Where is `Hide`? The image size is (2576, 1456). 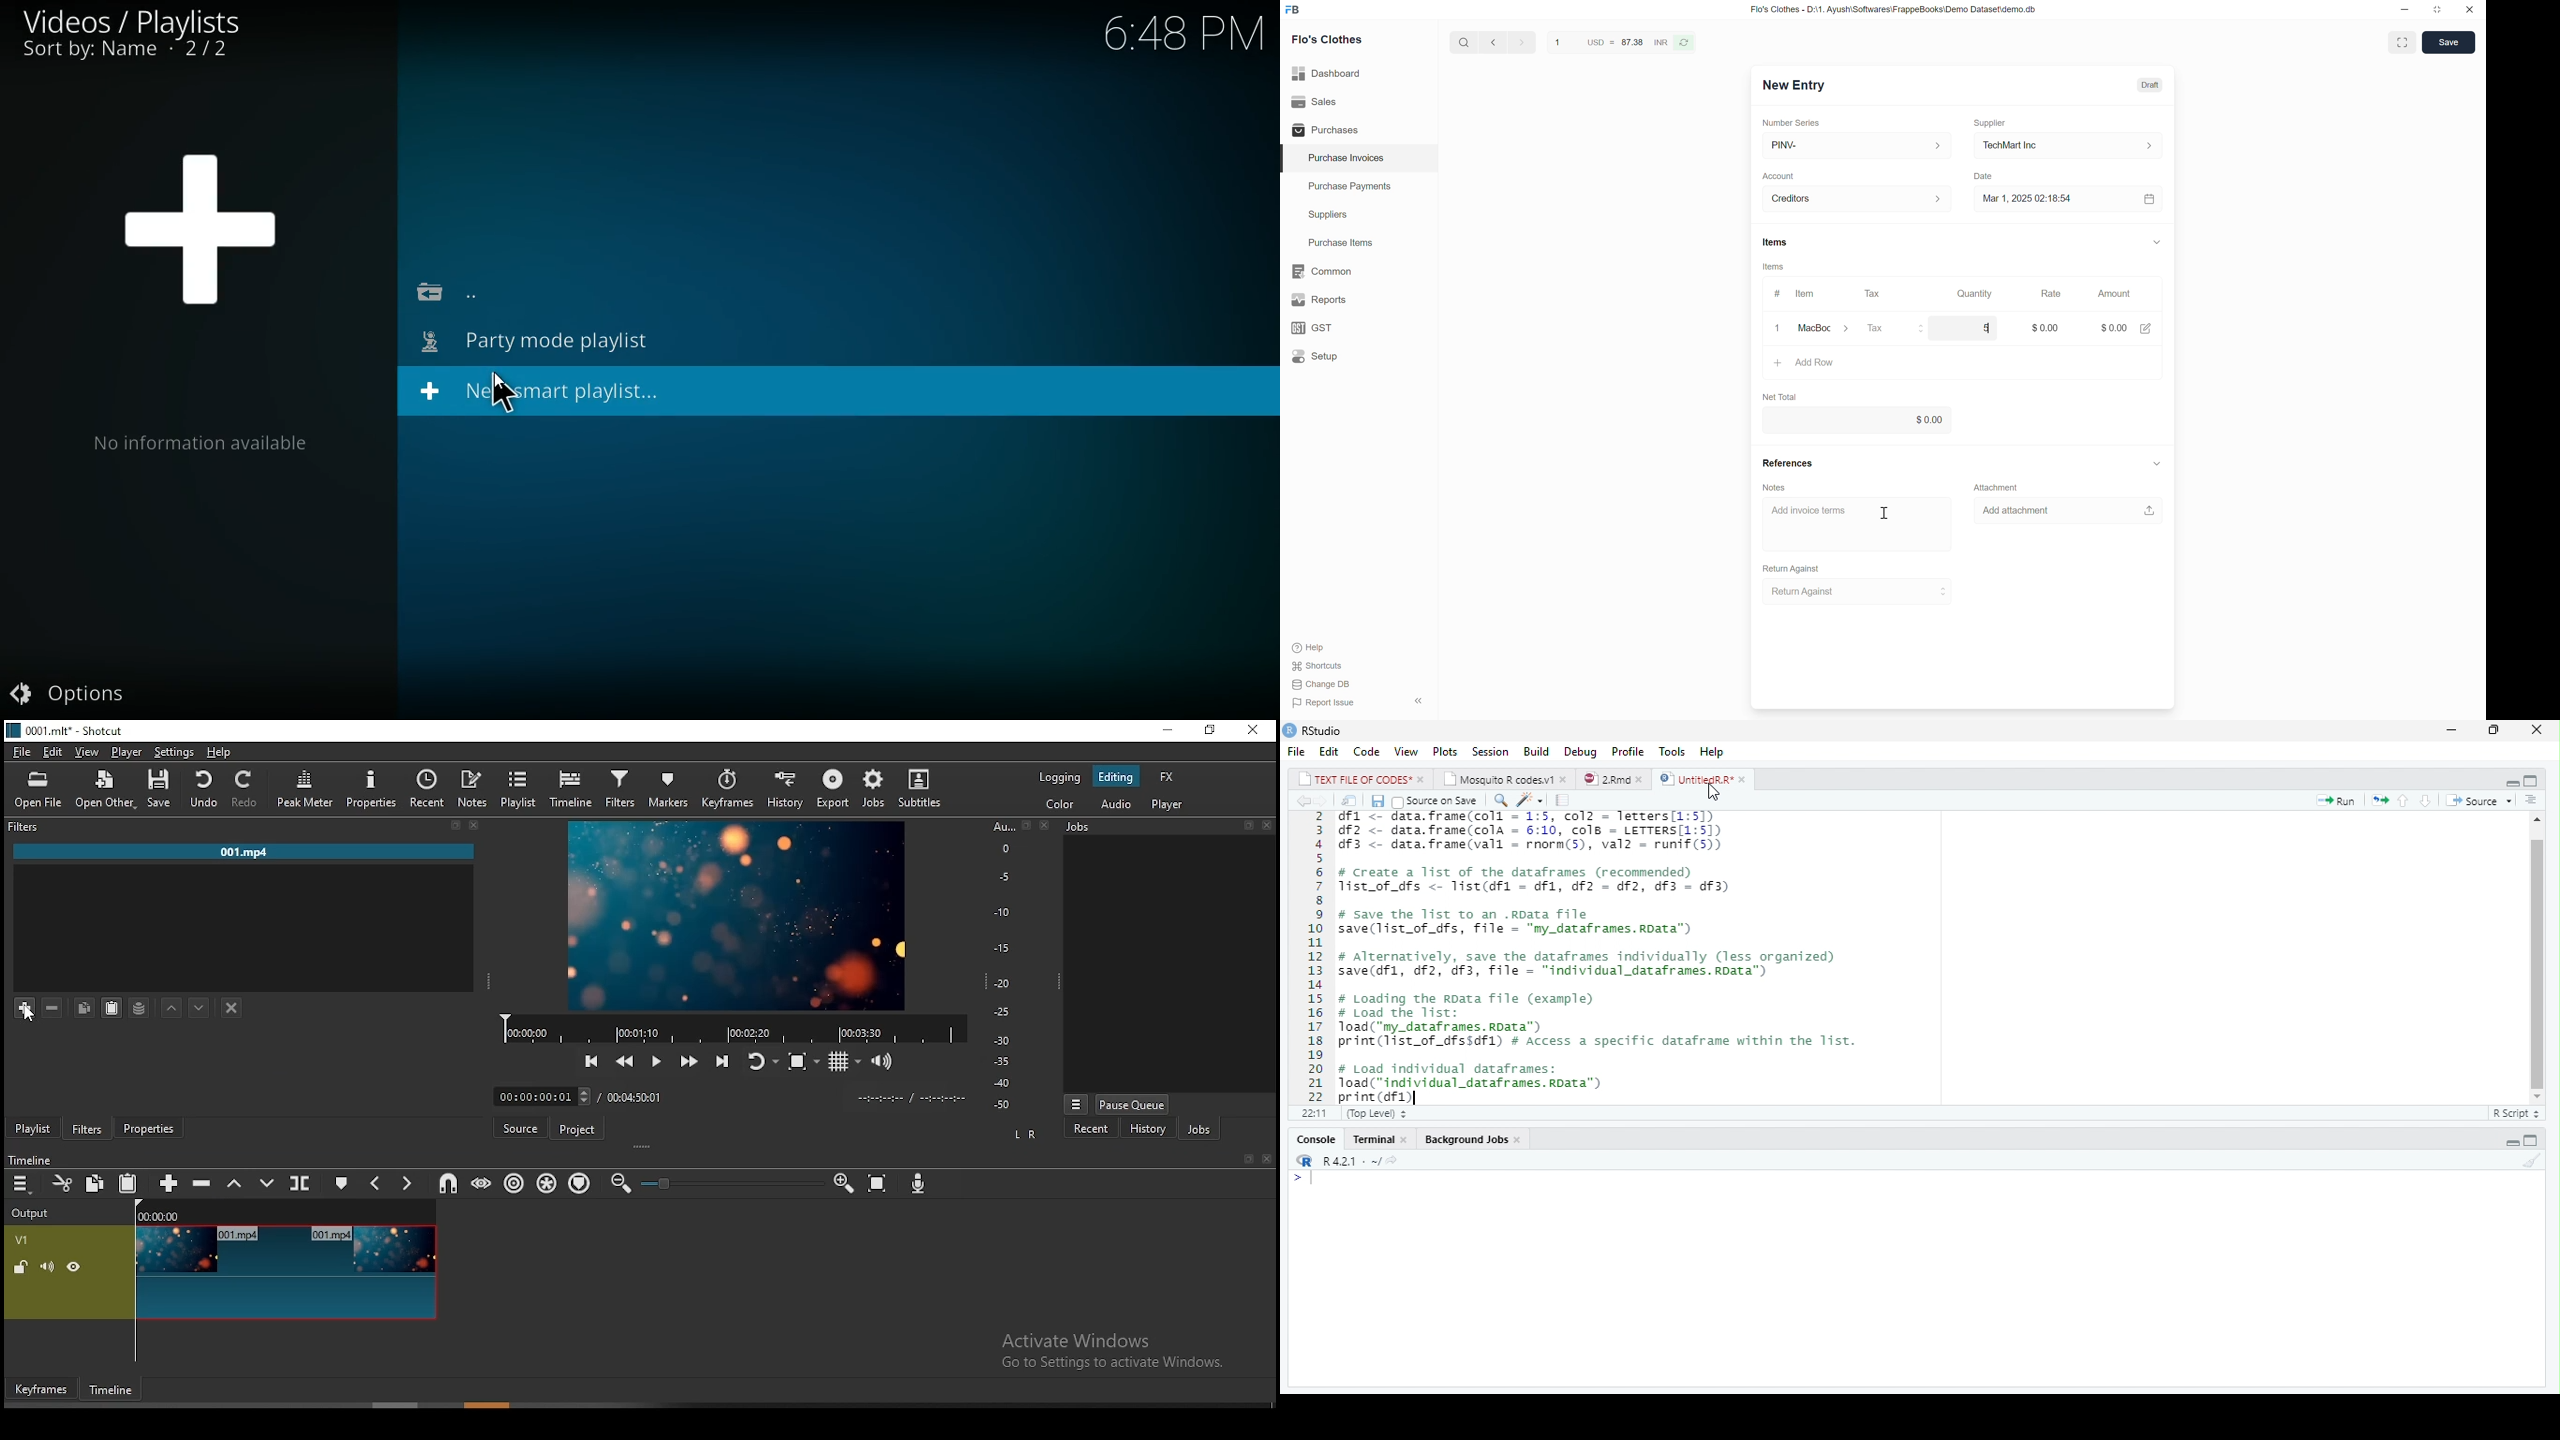 Hide is located at coordinates (2509, 781).